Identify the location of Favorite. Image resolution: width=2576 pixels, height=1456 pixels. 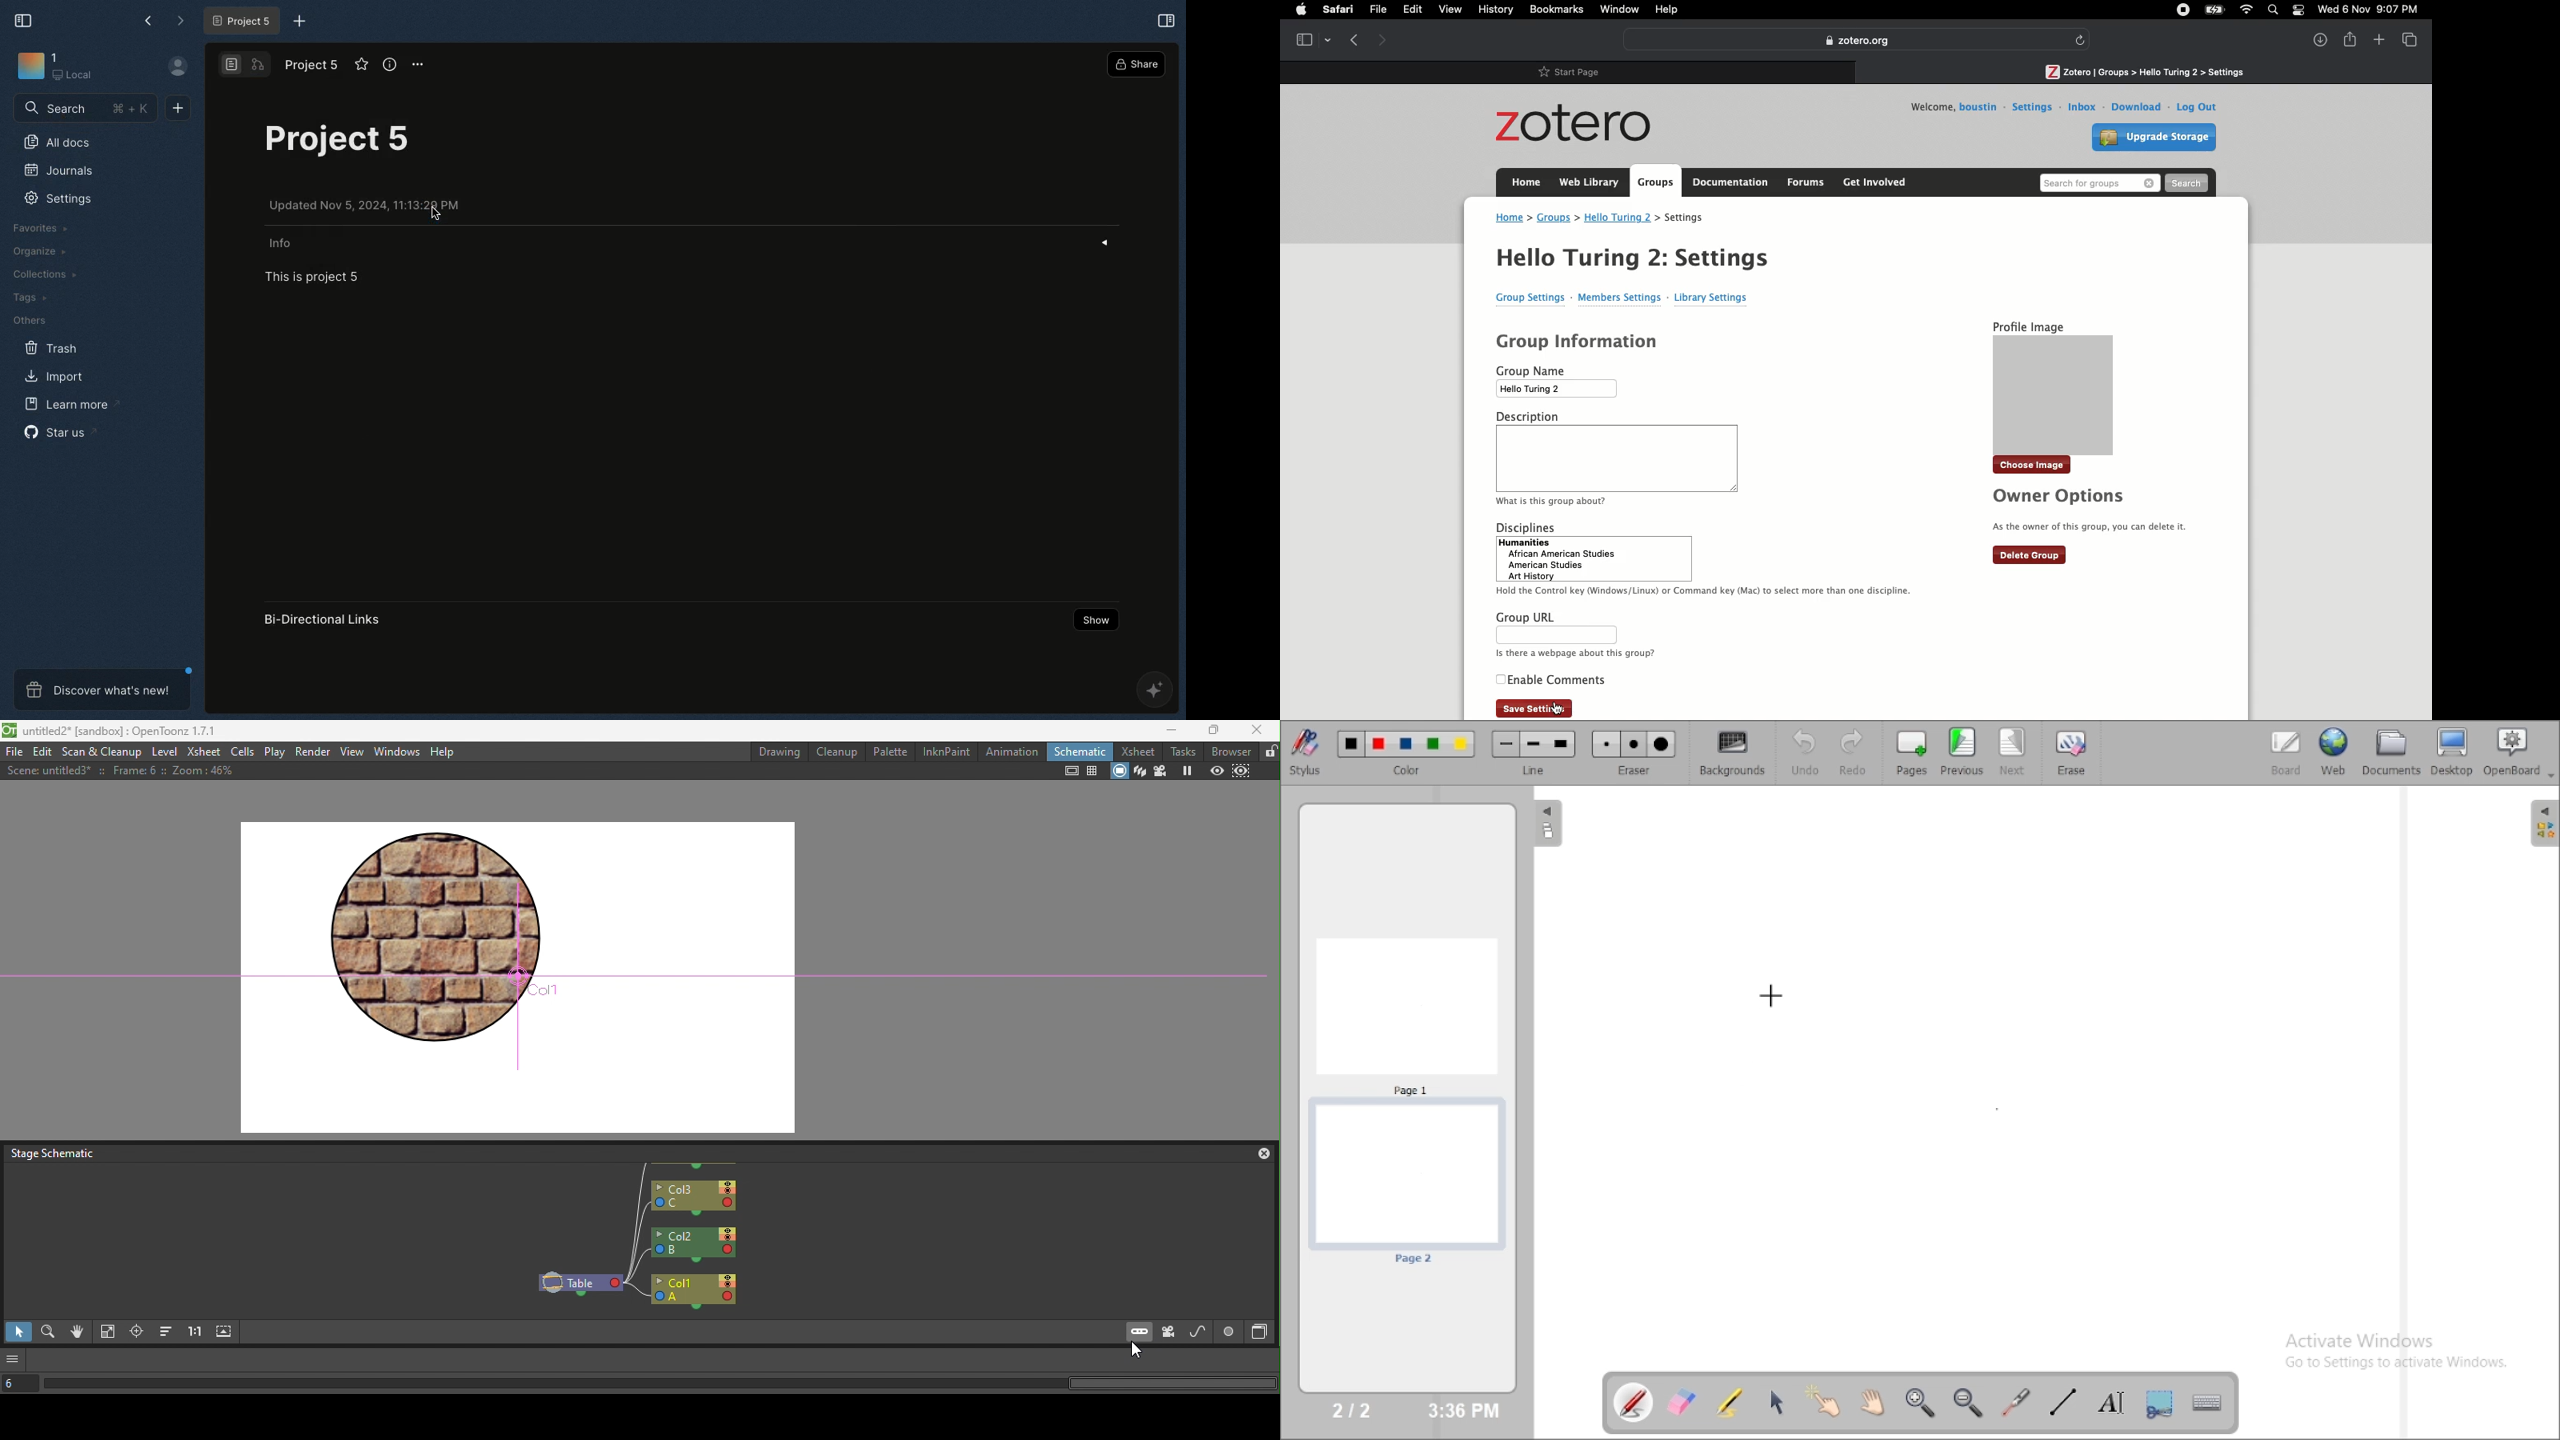
(361, 65).